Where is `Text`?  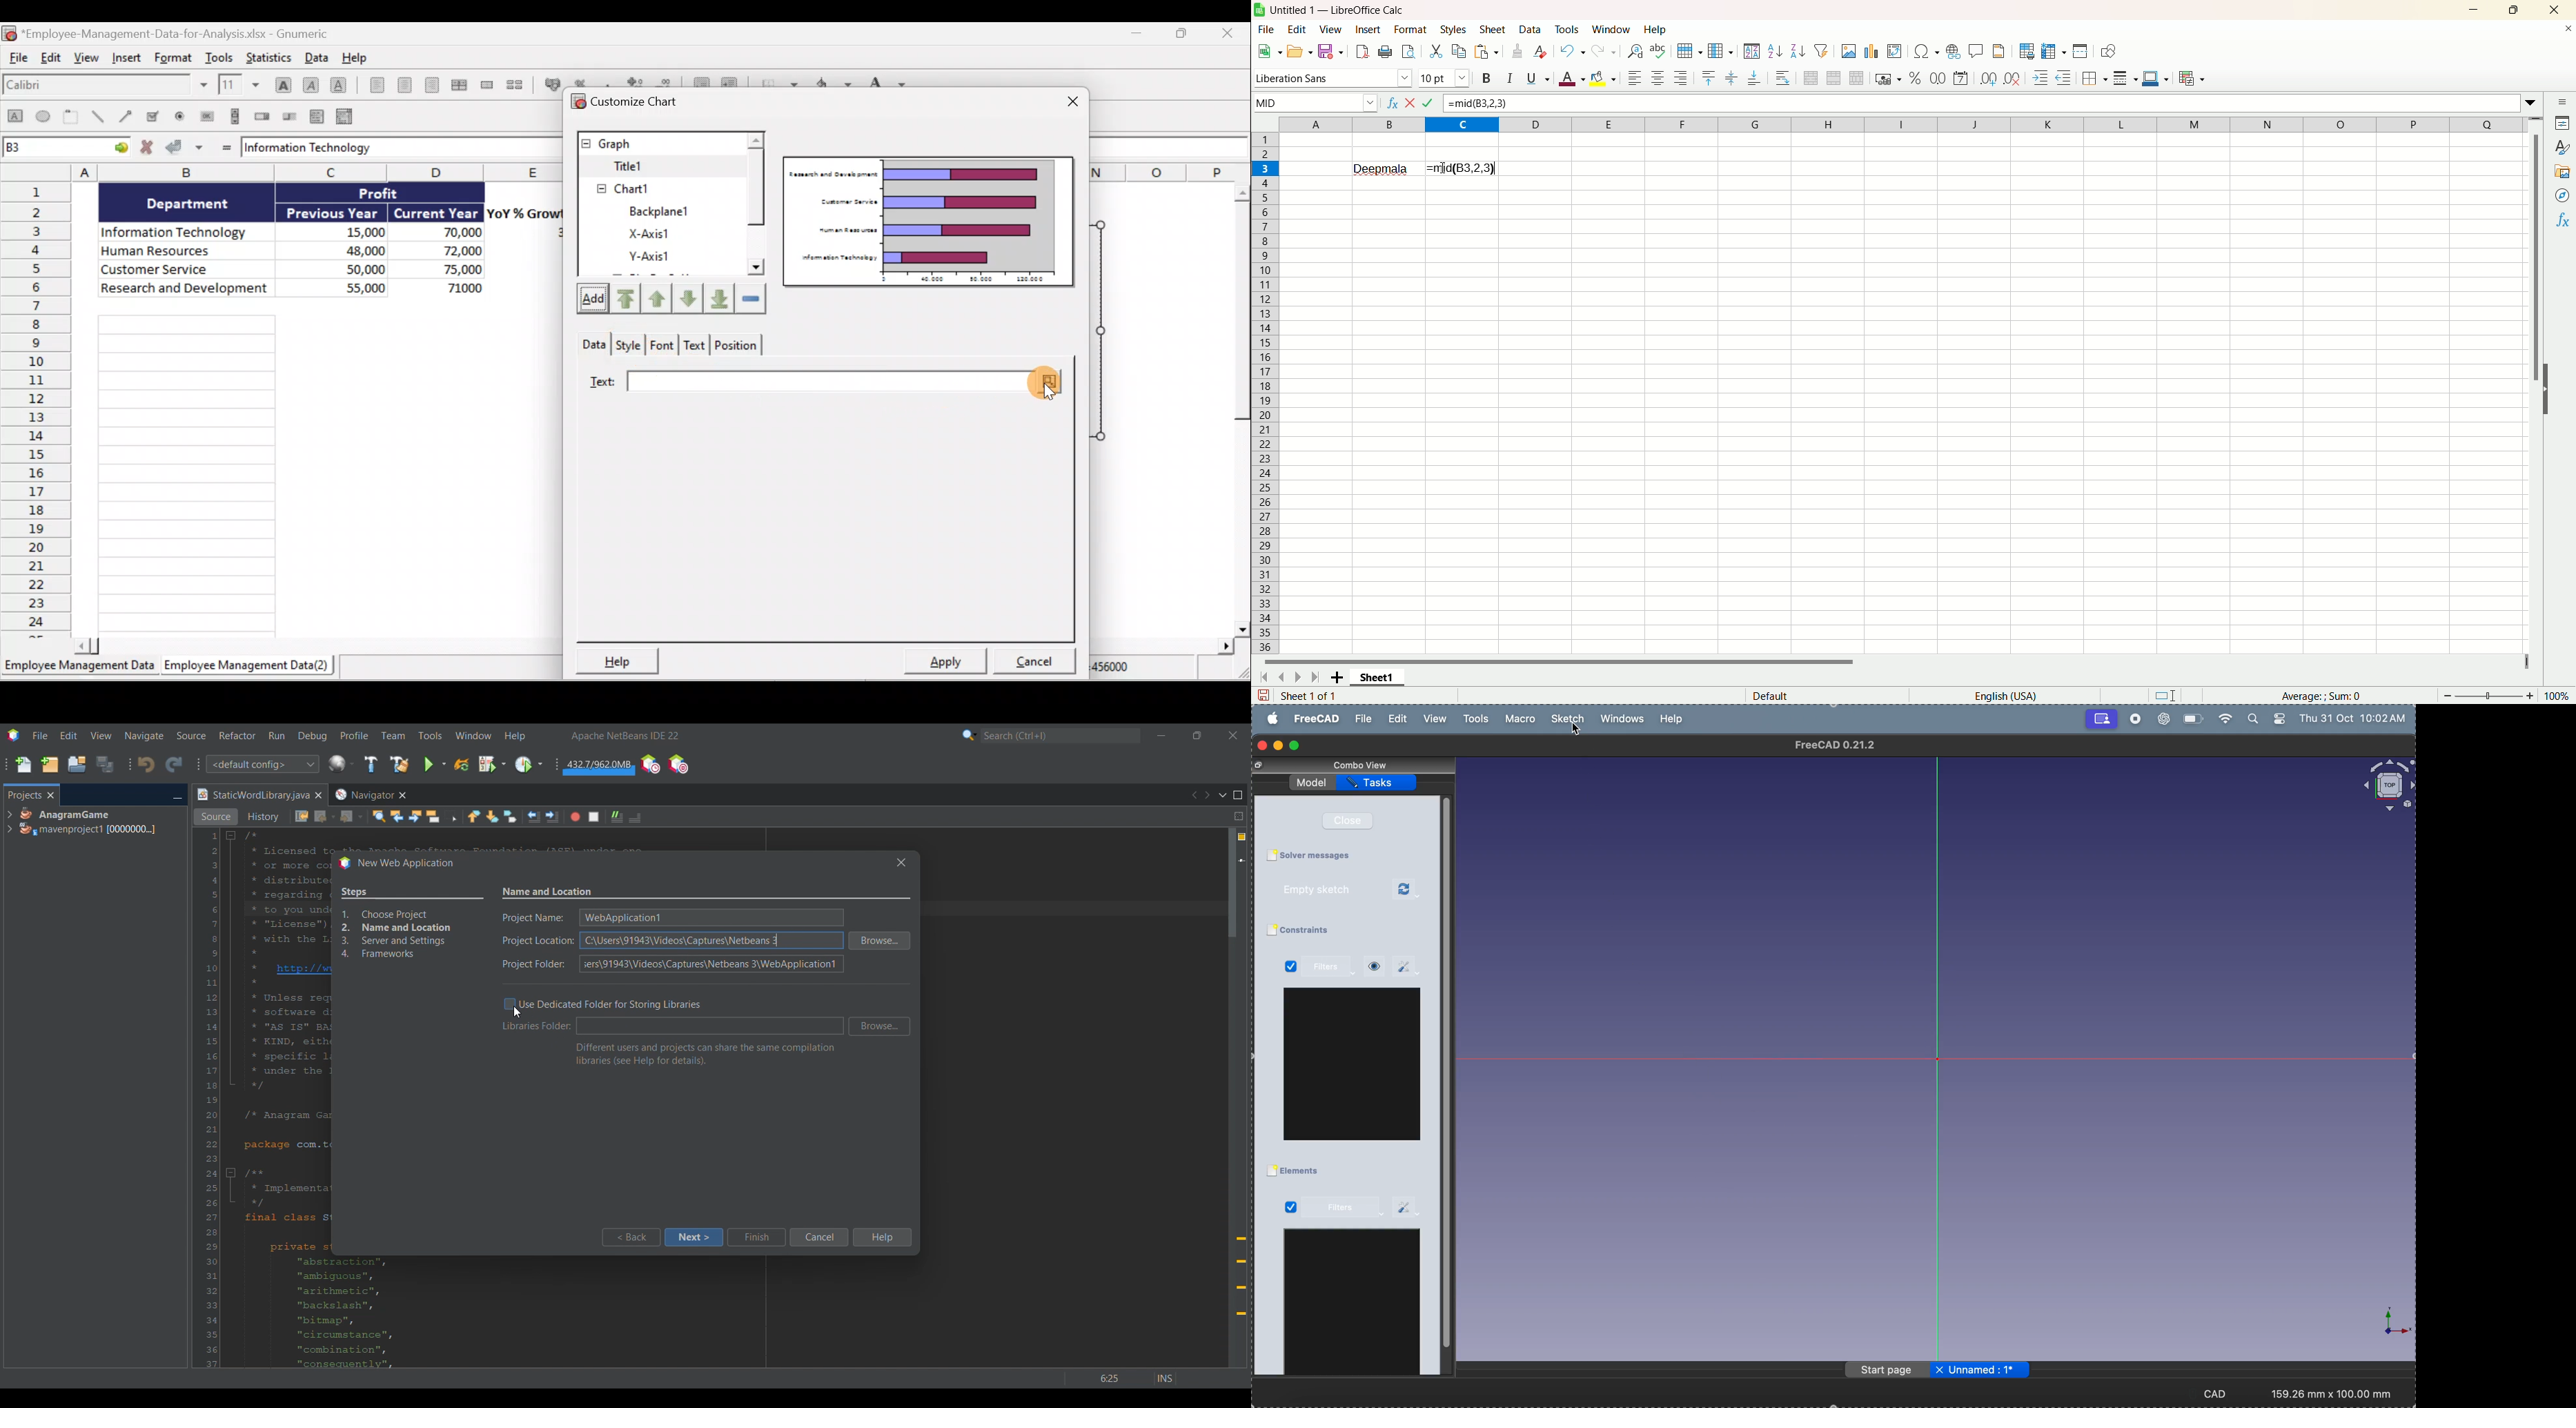 Text is located at coordinates (1771, 694).